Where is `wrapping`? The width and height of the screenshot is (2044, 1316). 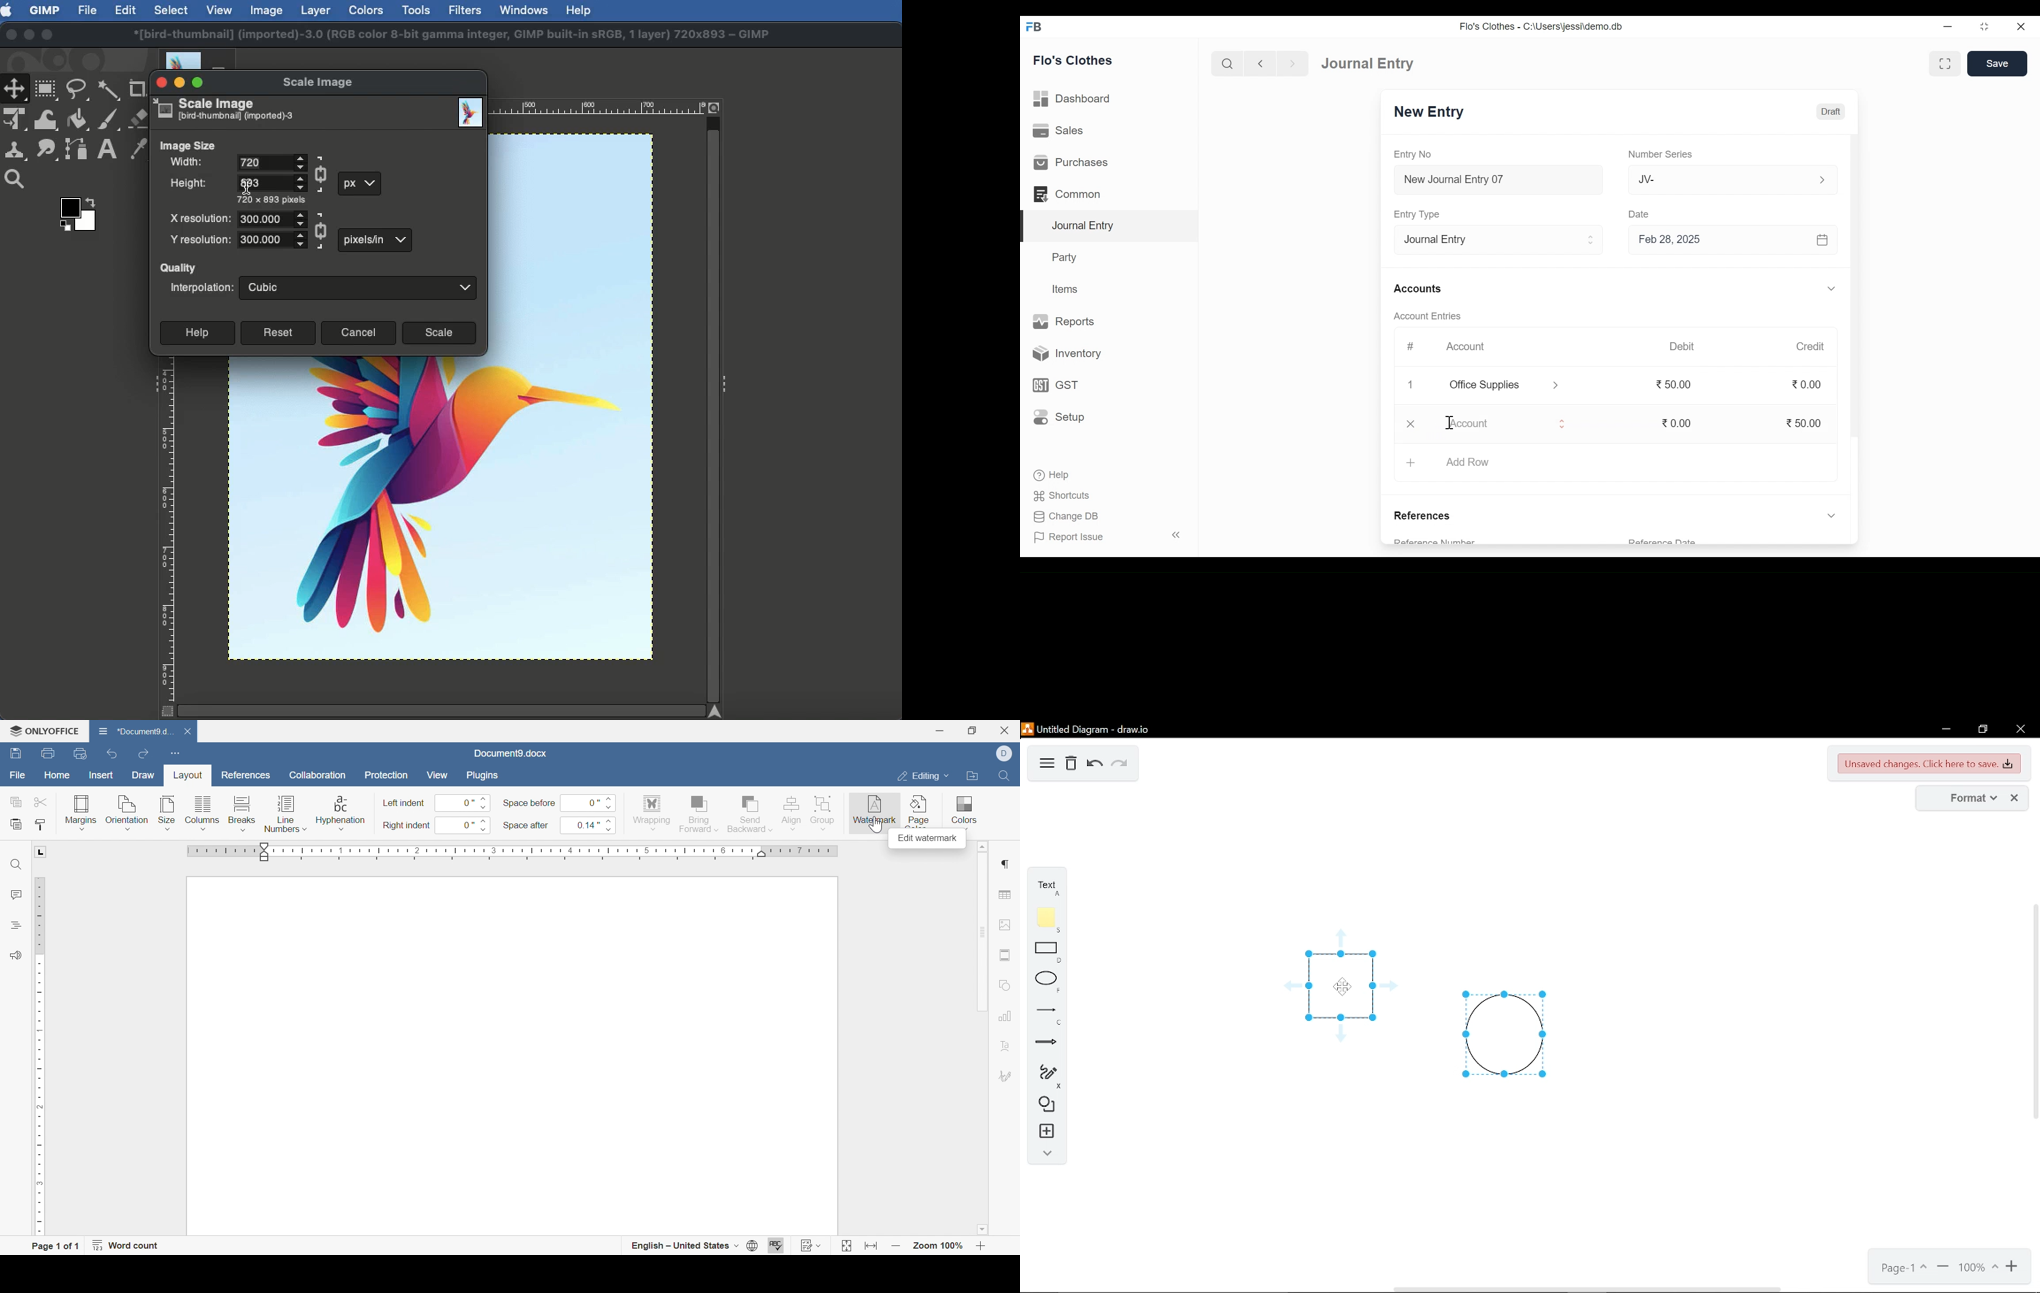 wrapping is located at coordinates (651, 814).